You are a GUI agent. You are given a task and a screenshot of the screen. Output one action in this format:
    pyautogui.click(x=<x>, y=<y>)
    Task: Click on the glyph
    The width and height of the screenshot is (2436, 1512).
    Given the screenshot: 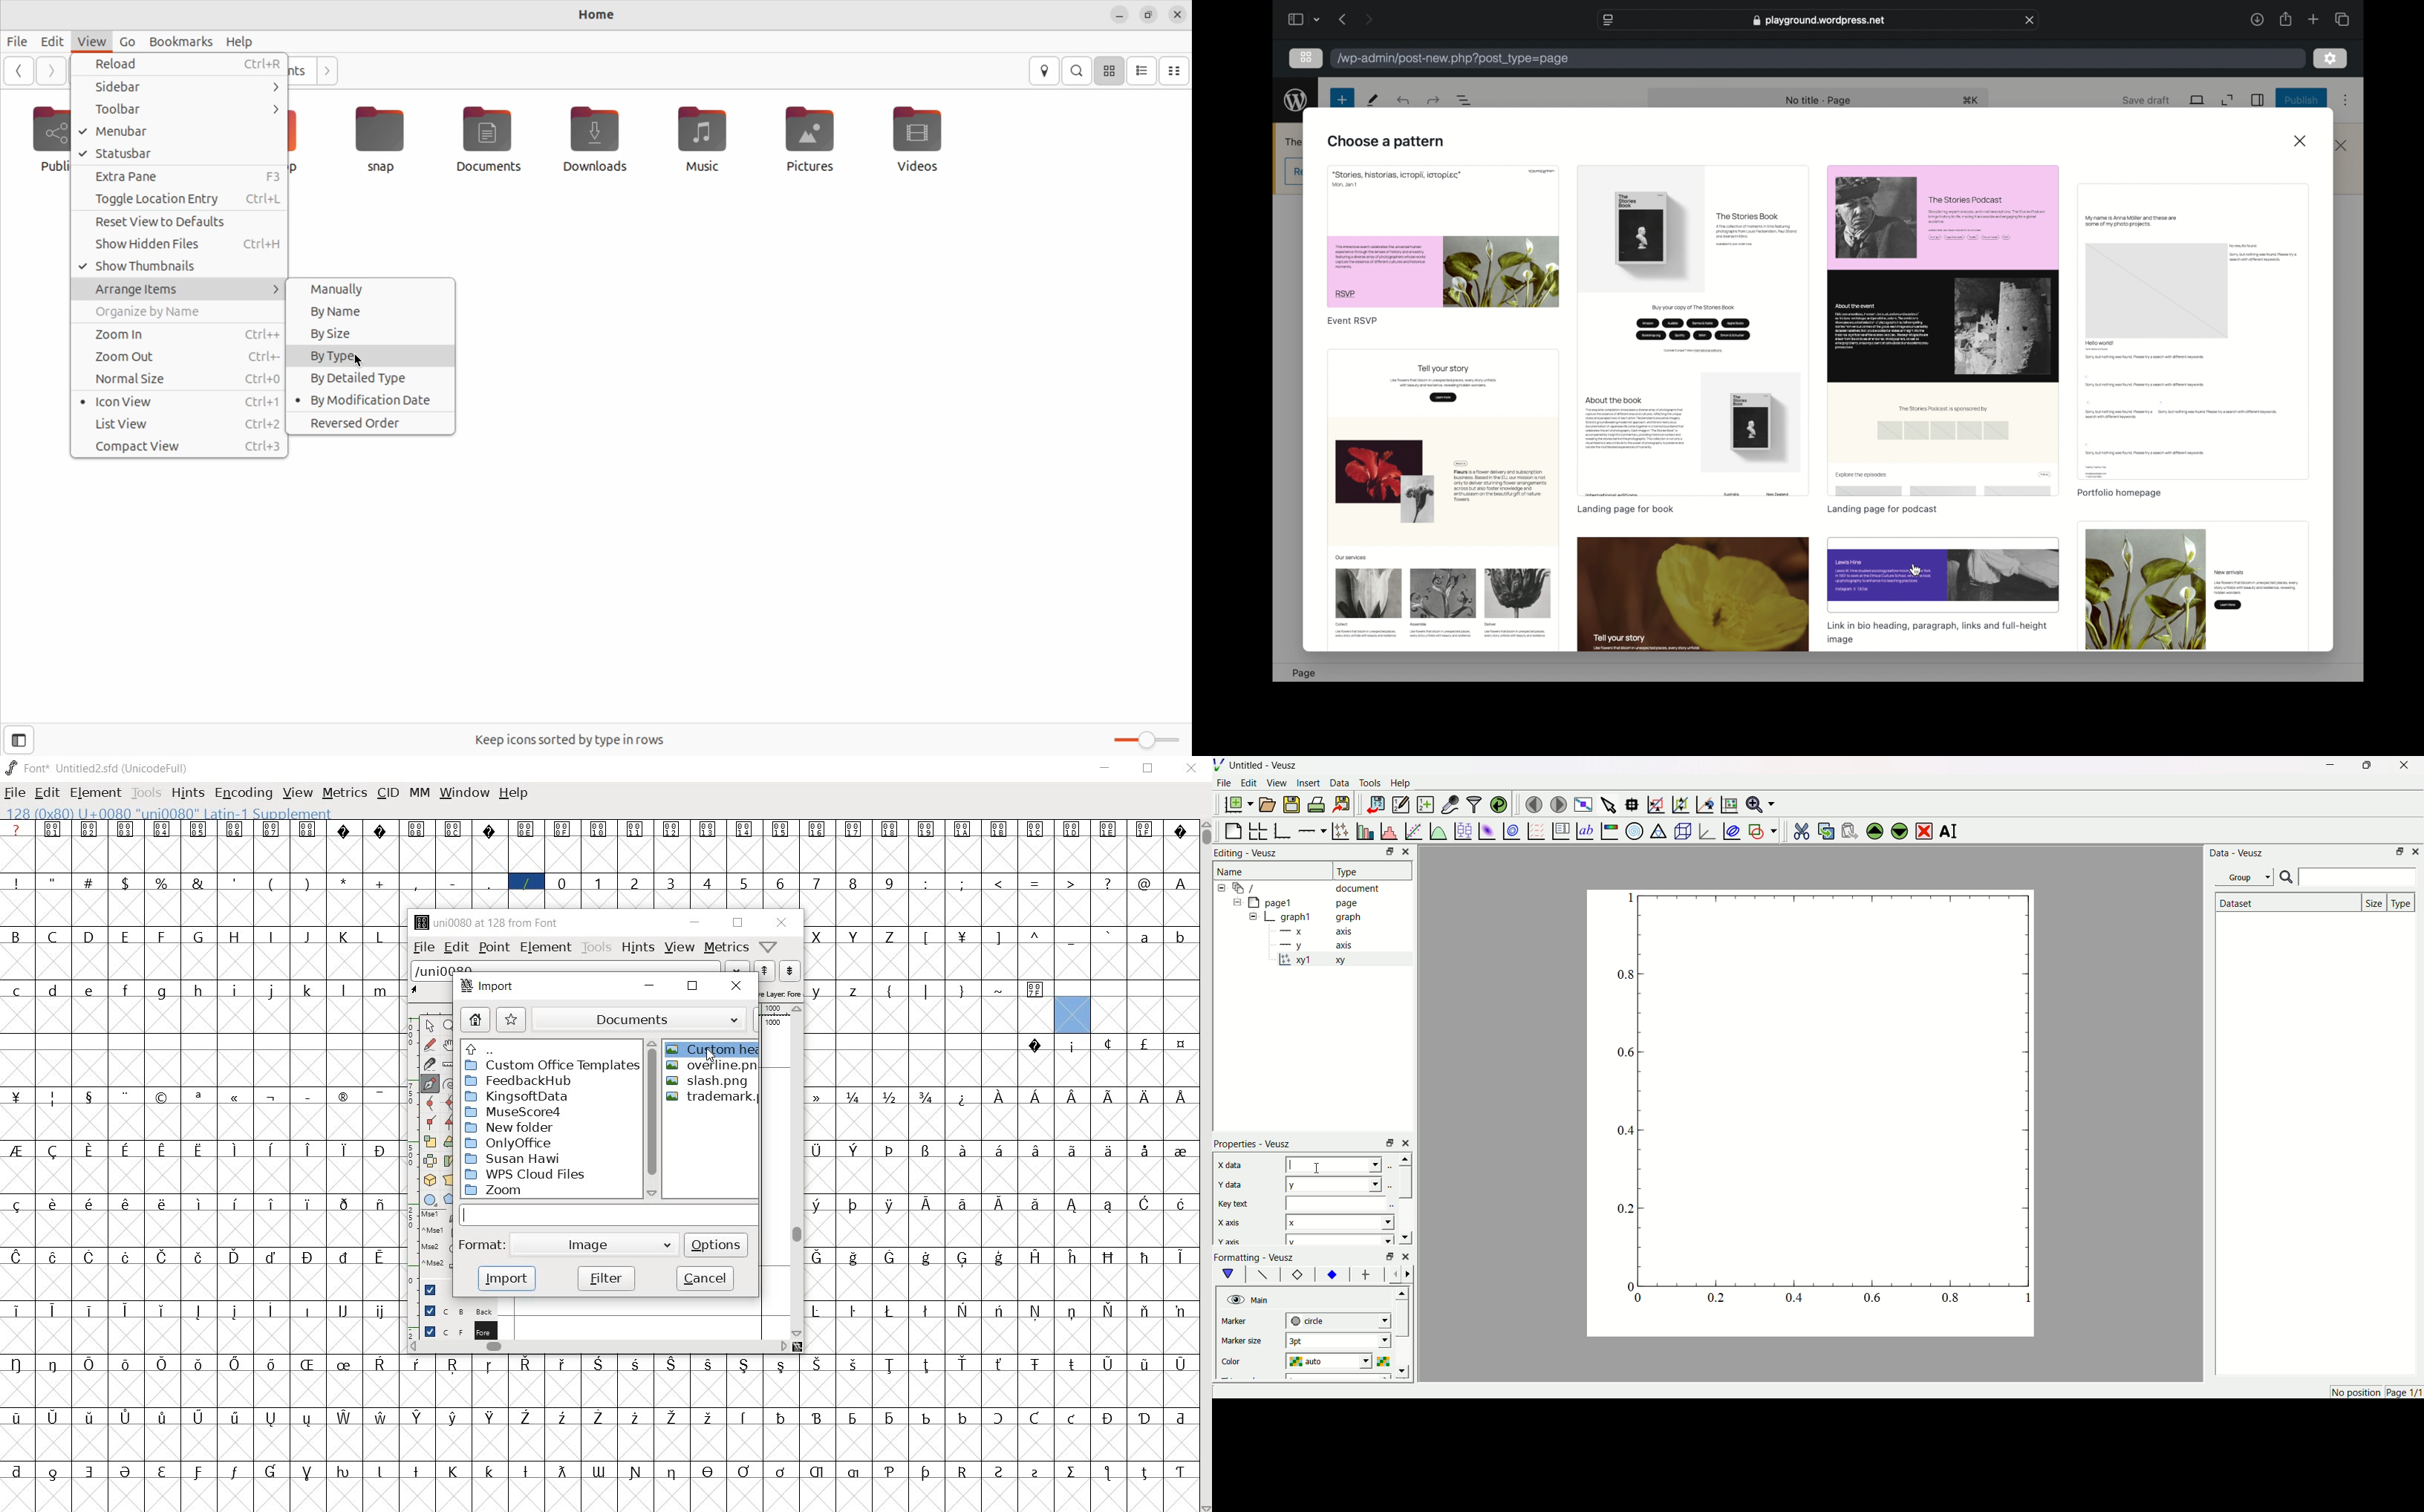 What is the action you would take?
    pyautogui.click(x=379, y=1363)
    